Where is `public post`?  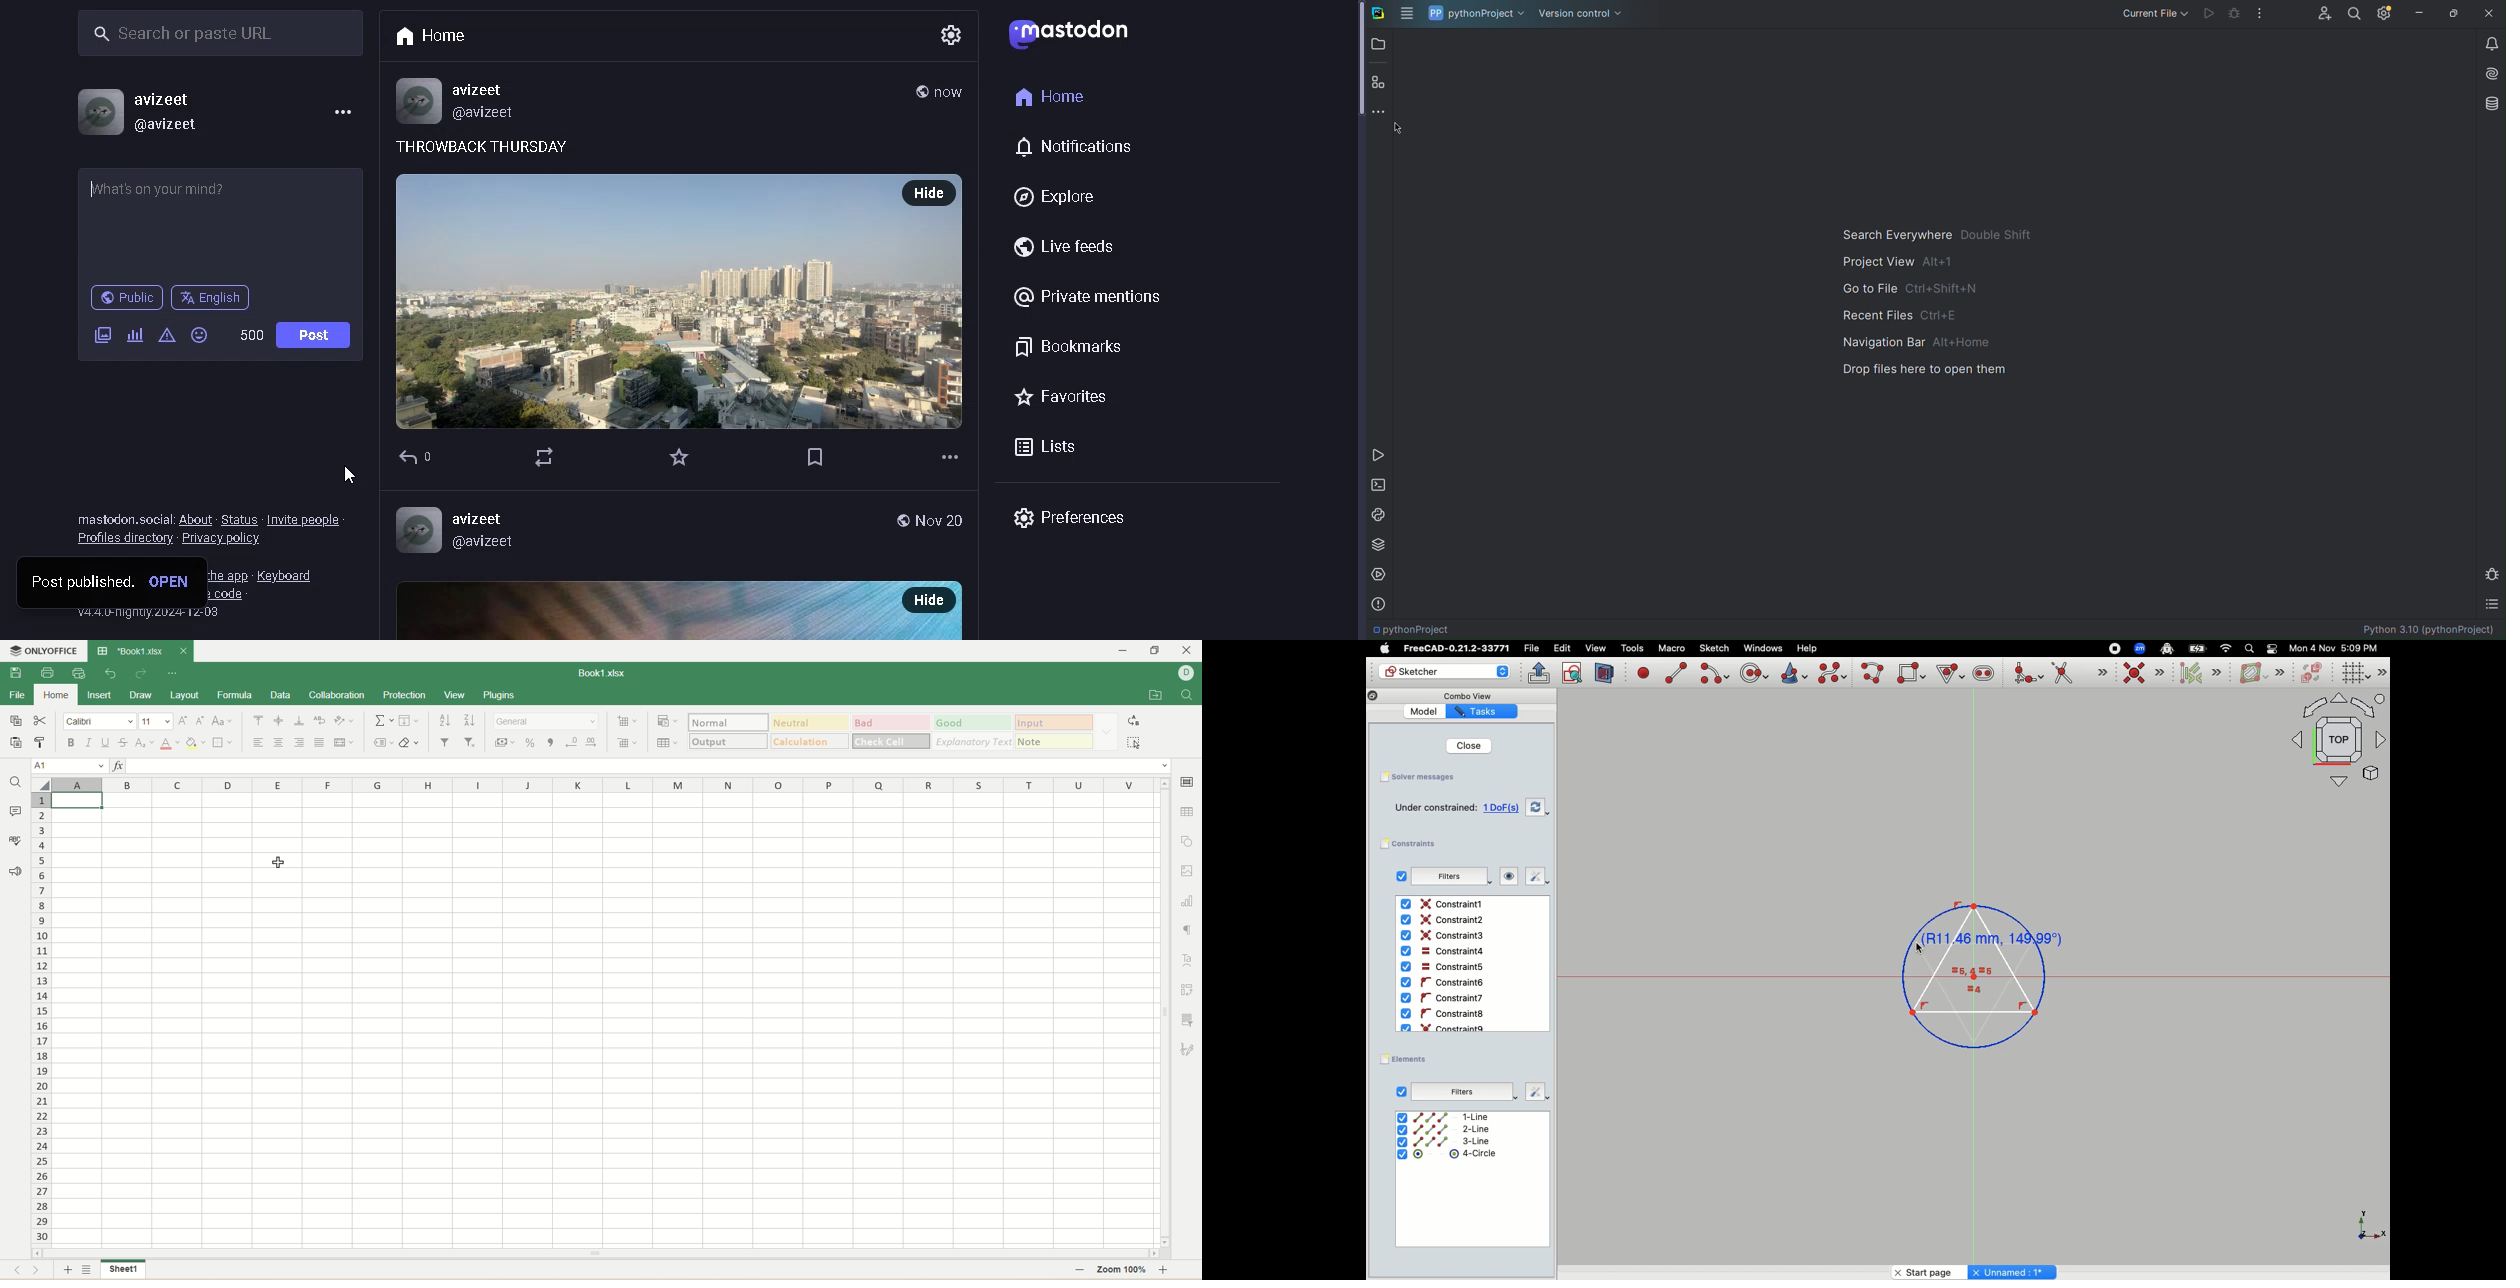 public post is located at coordinates (917, 91).